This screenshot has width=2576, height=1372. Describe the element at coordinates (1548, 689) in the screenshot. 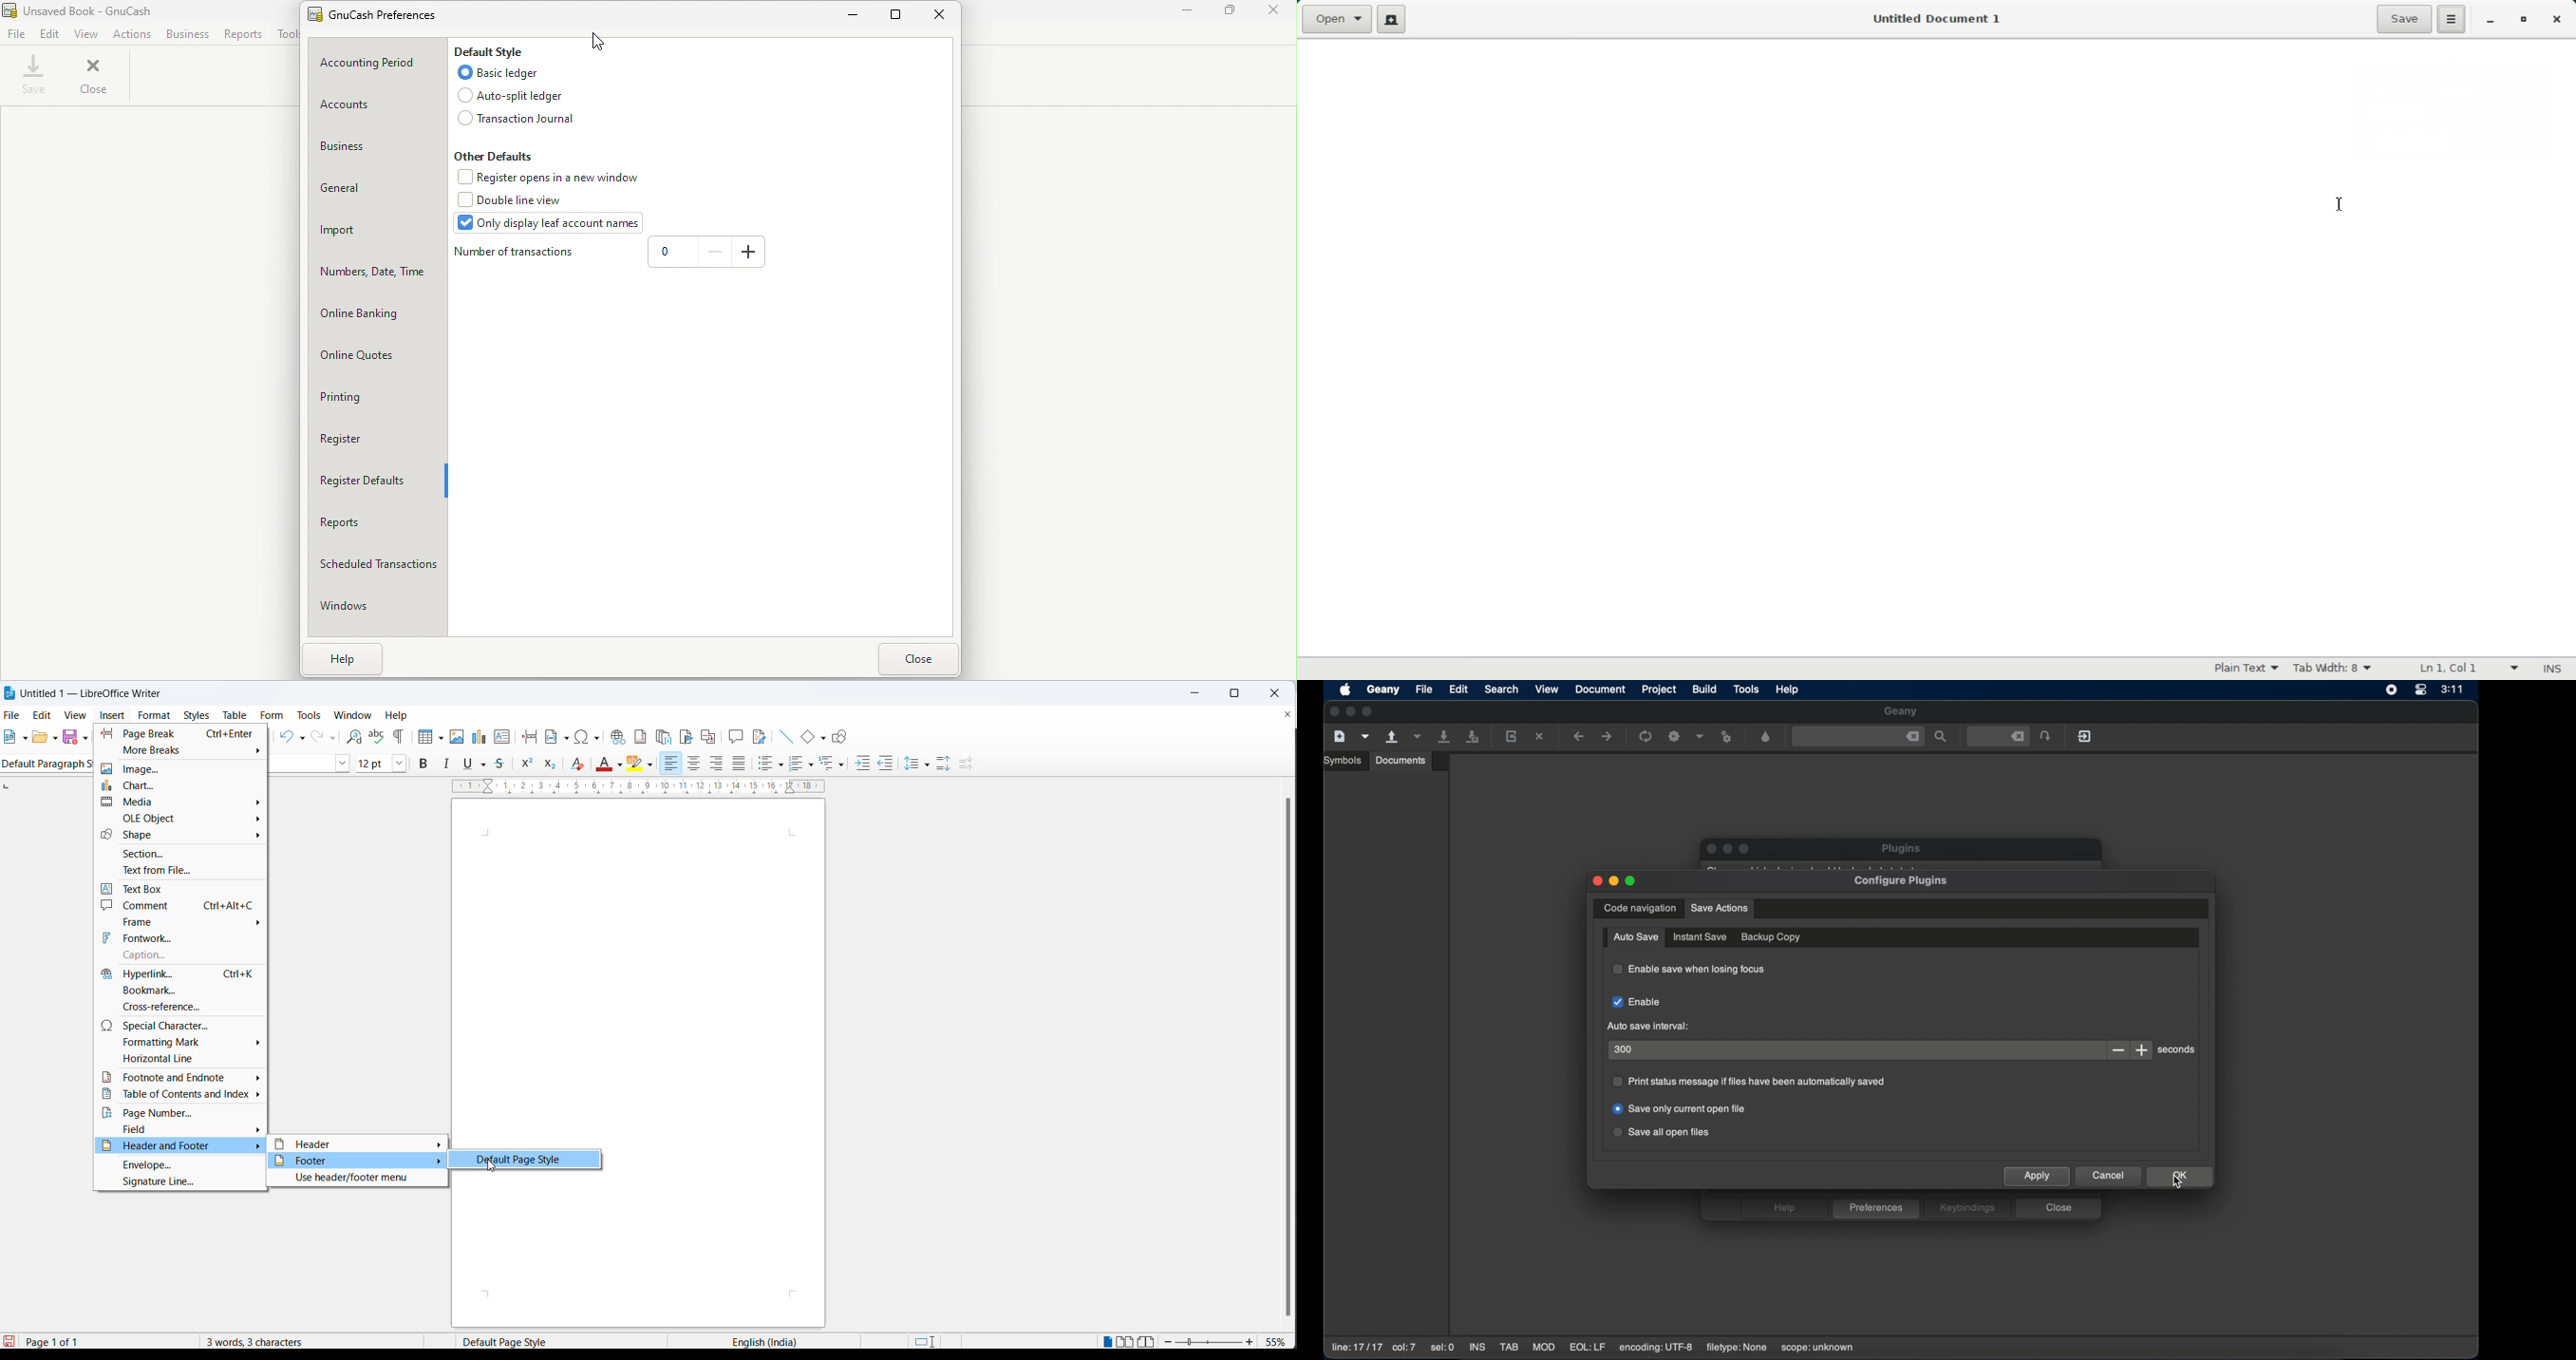

I see `view` at that location.